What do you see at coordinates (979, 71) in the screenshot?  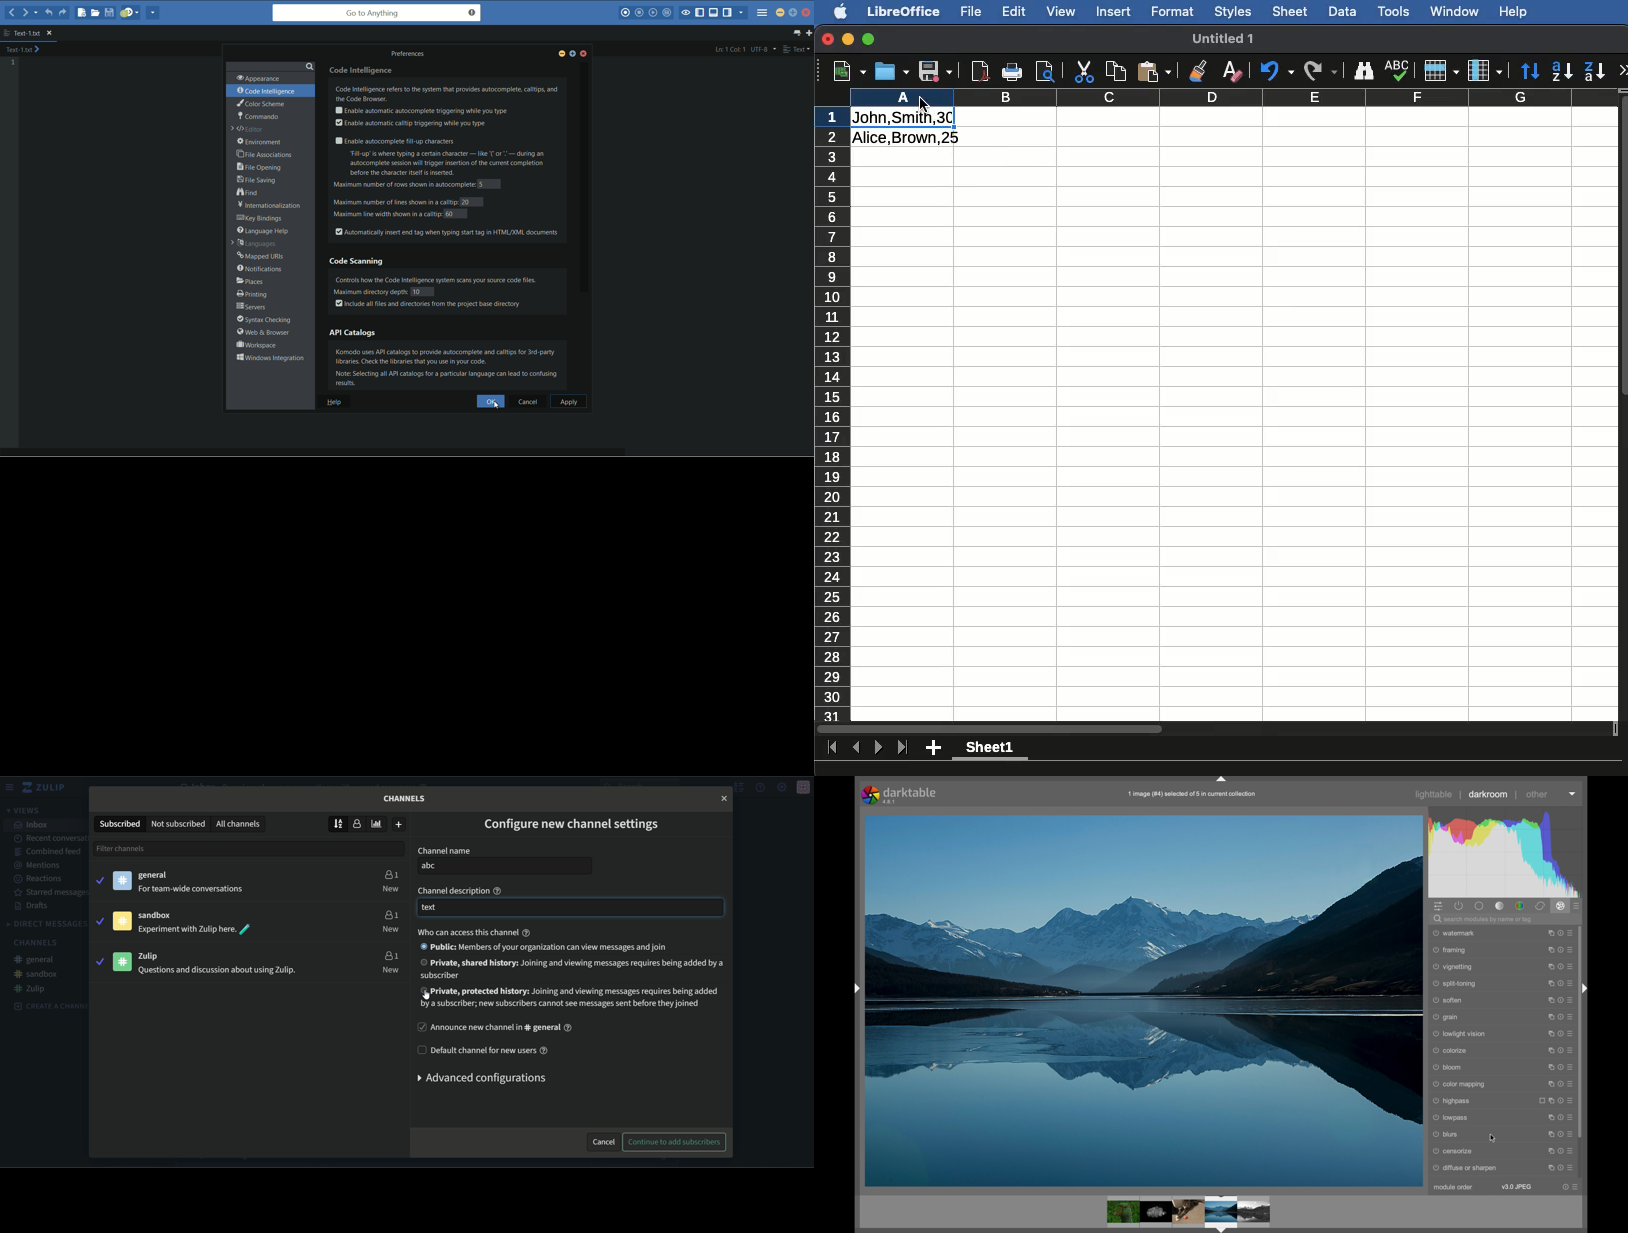 I see `Export to pdf` at bounding box center [979, 71].